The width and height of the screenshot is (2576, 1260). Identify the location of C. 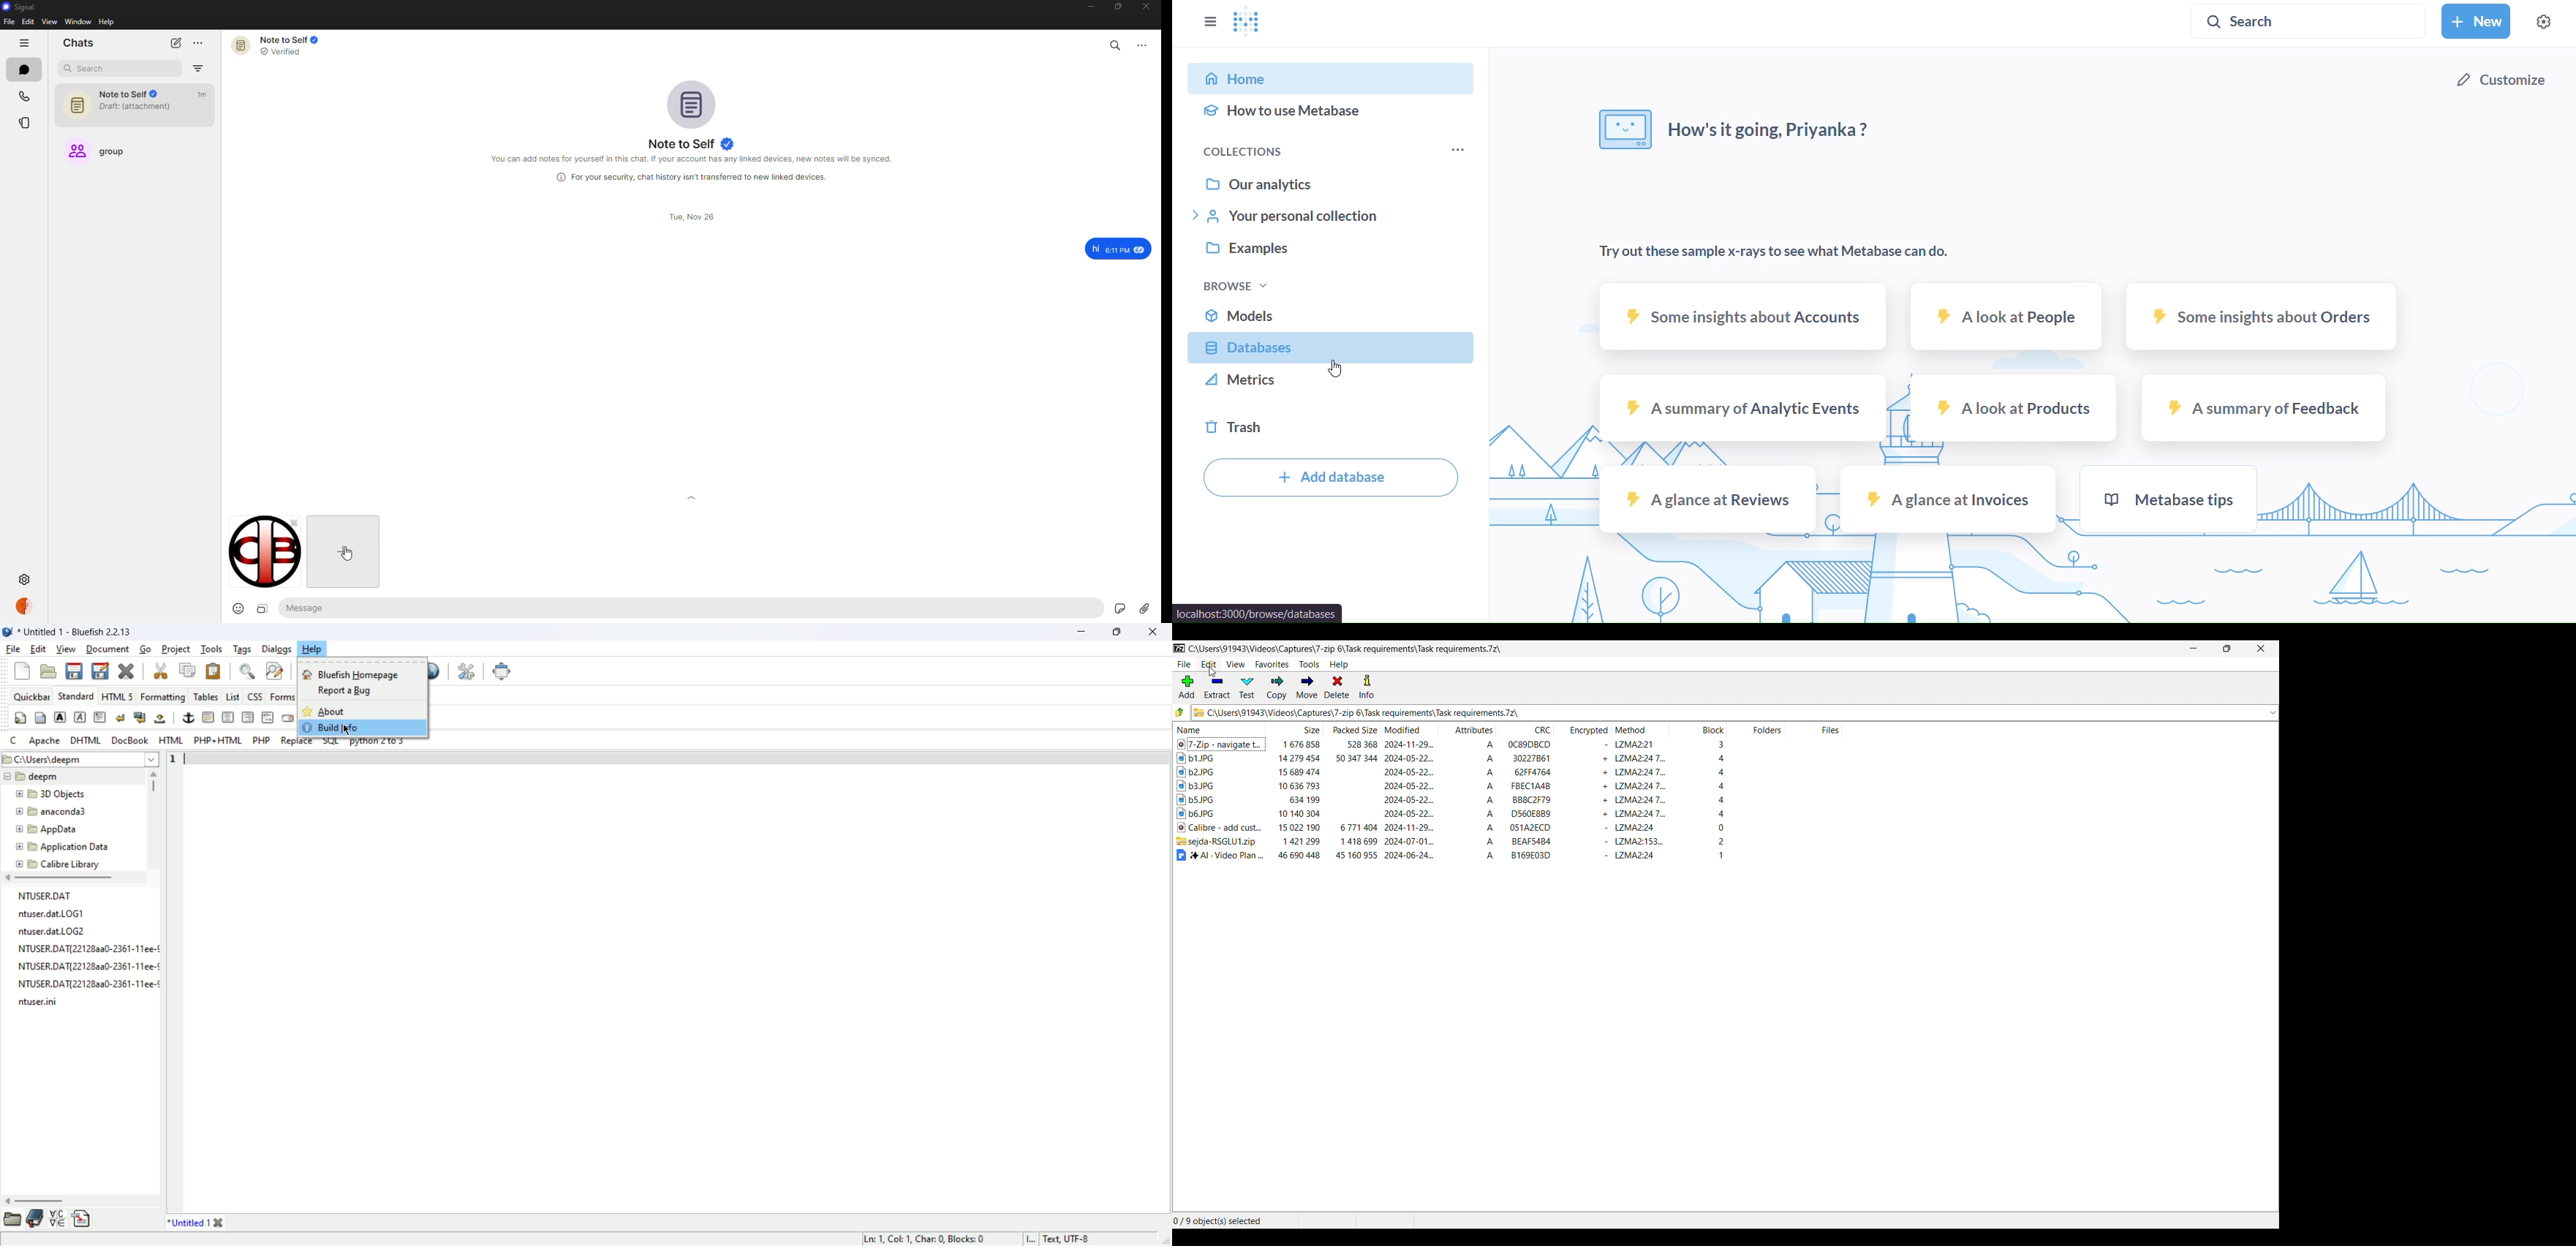
(15, 741).